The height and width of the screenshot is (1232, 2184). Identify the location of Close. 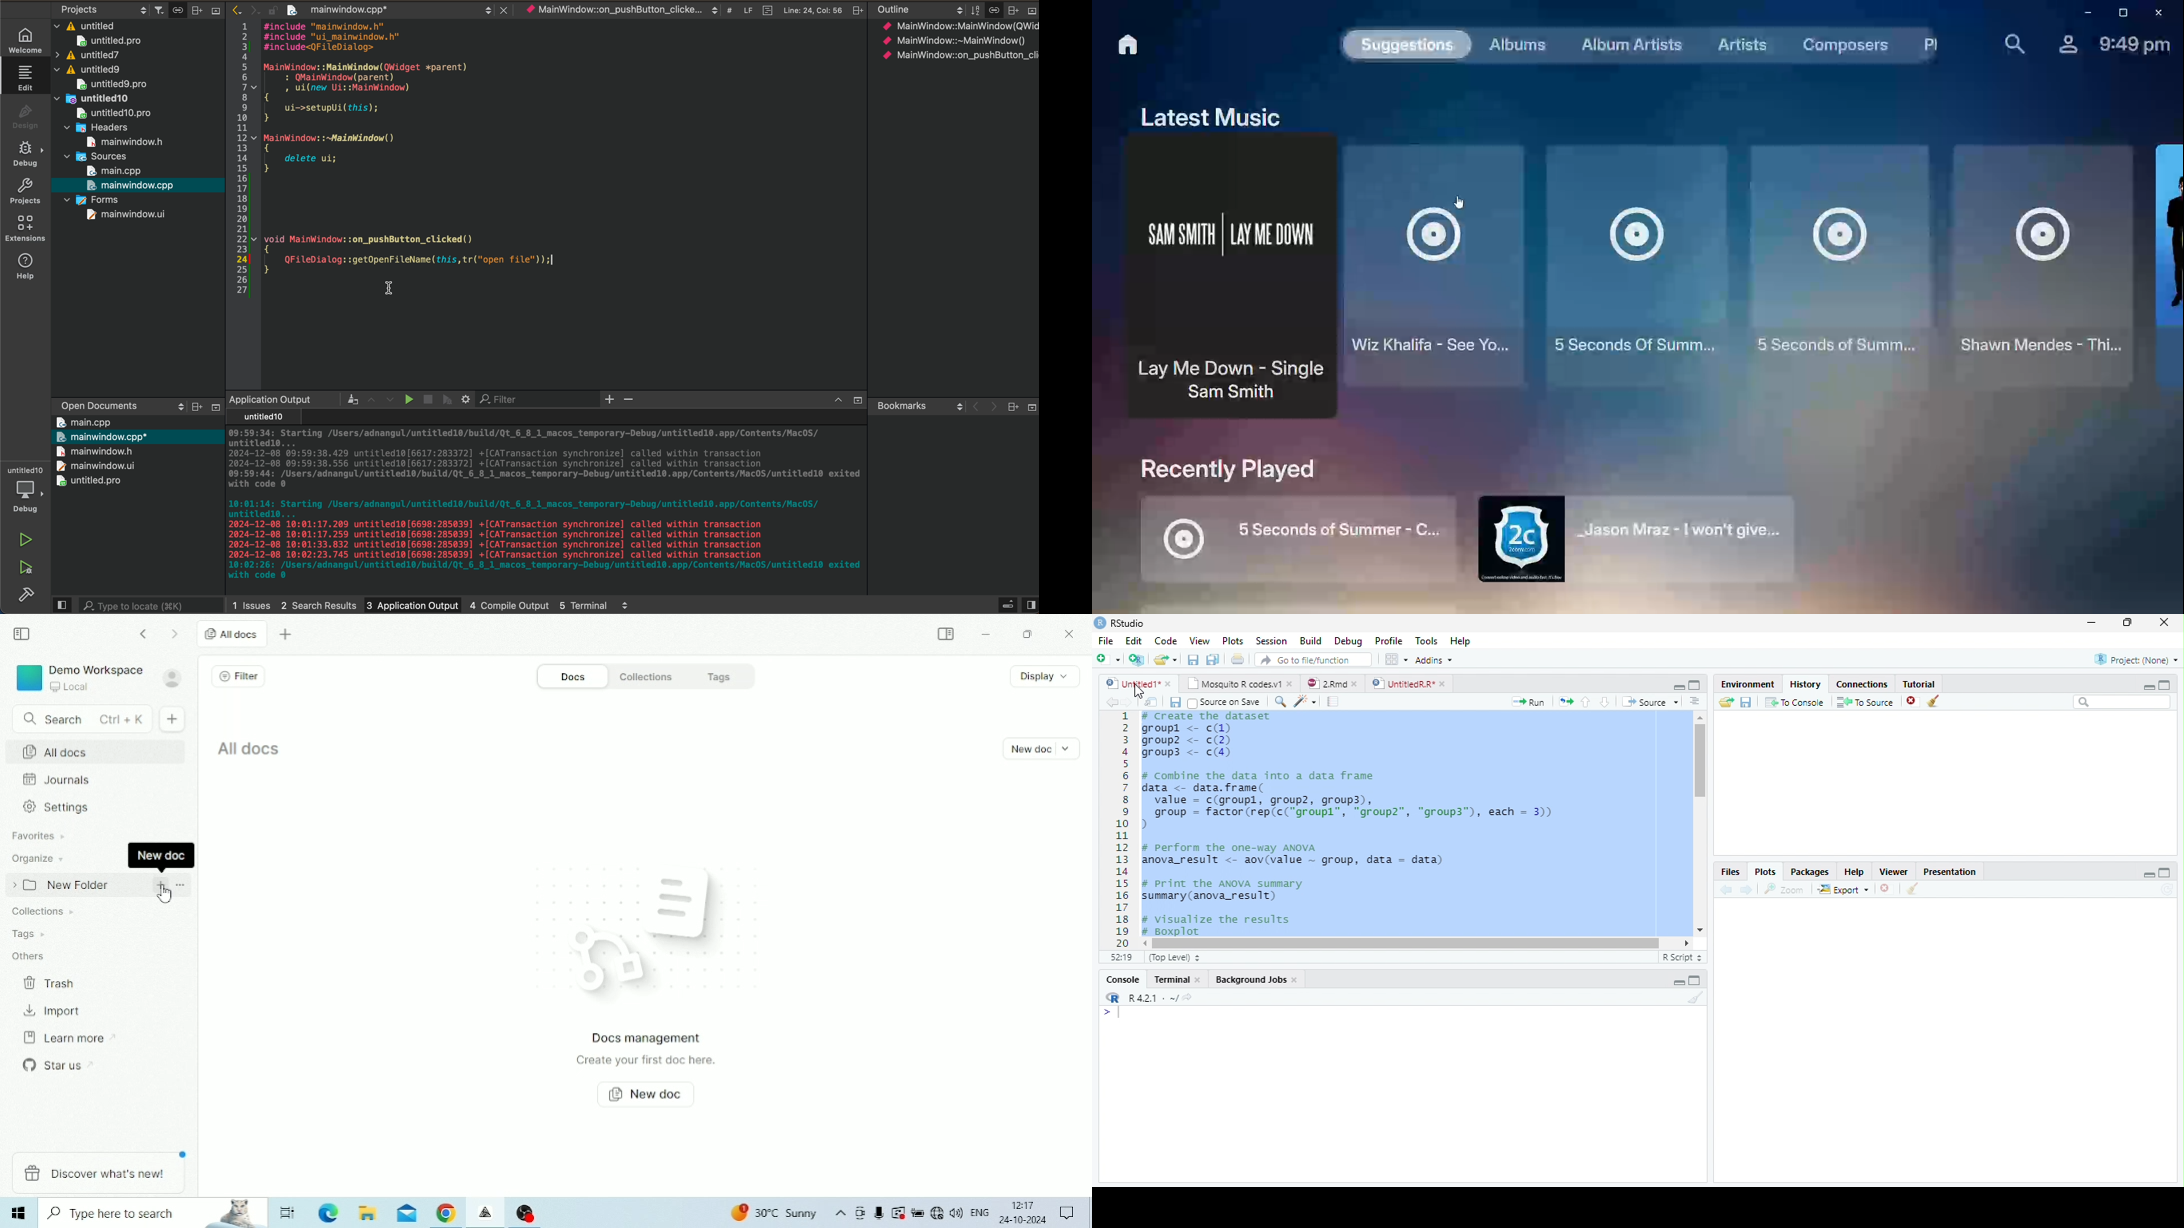
(2162, 624).